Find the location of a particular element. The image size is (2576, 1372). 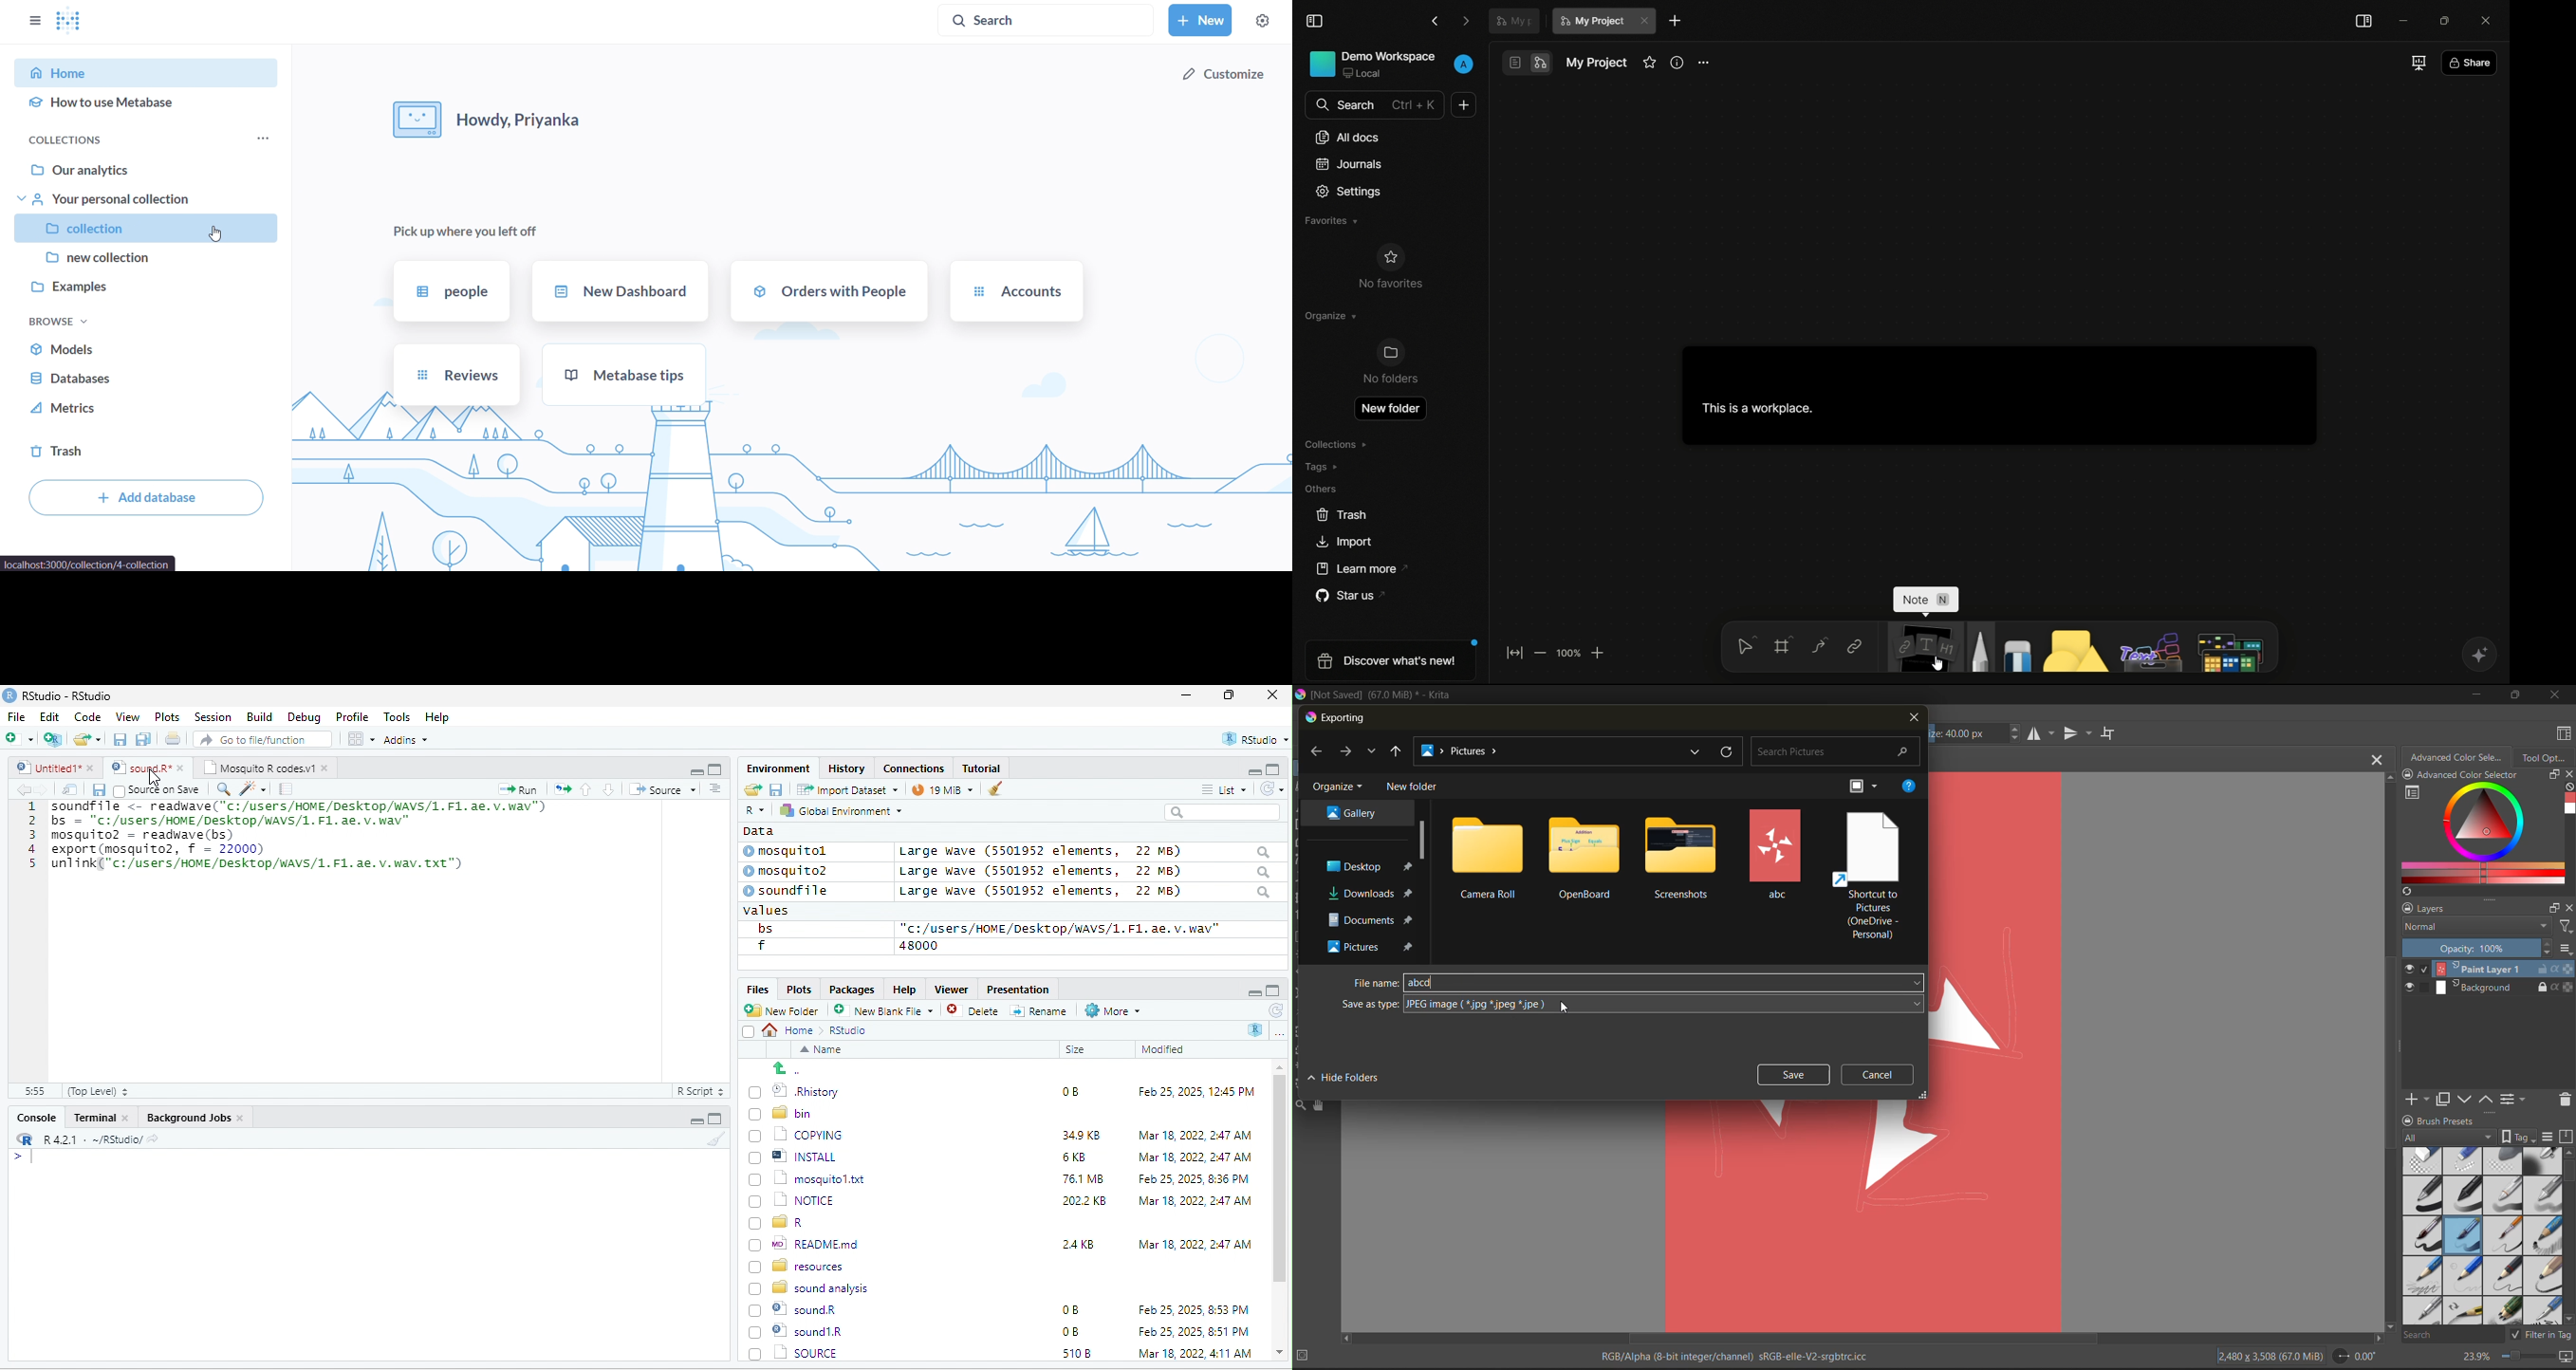

Code is located at coordinates (88, 716).